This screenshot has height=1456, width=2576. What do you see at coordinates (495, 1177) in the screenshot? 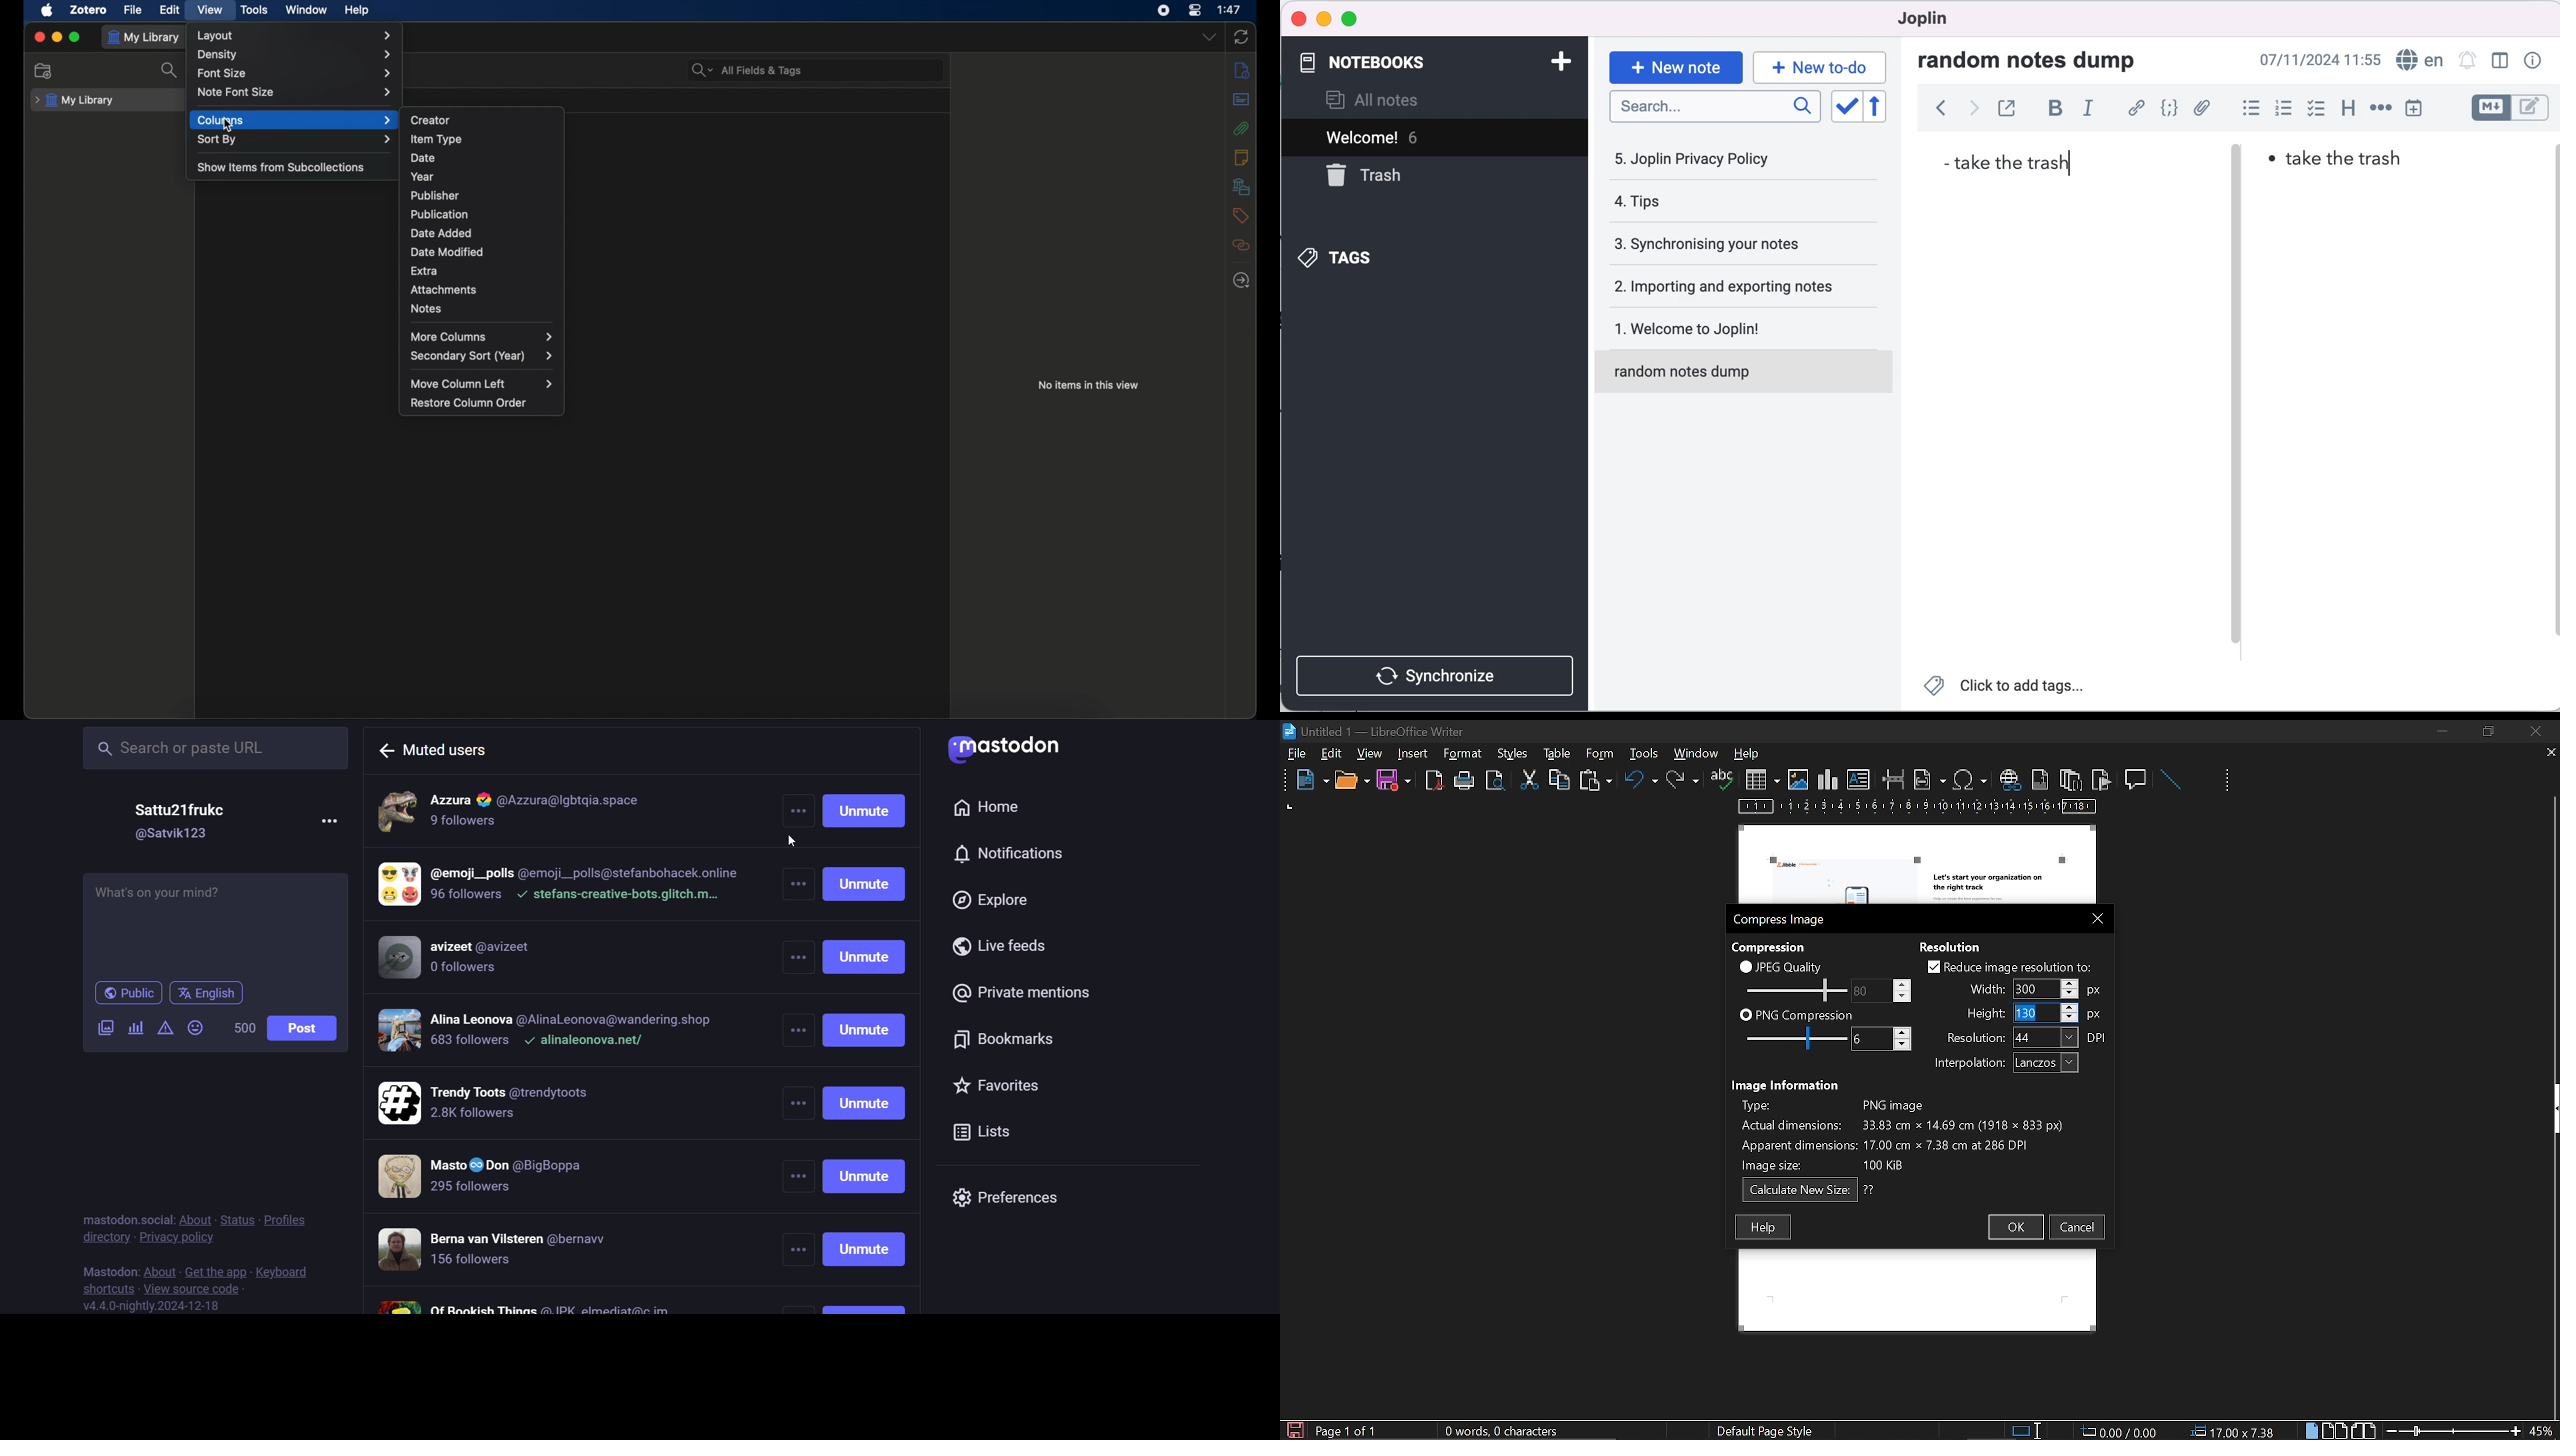
I see `muter users 6` at bounding box center [495, 1177].